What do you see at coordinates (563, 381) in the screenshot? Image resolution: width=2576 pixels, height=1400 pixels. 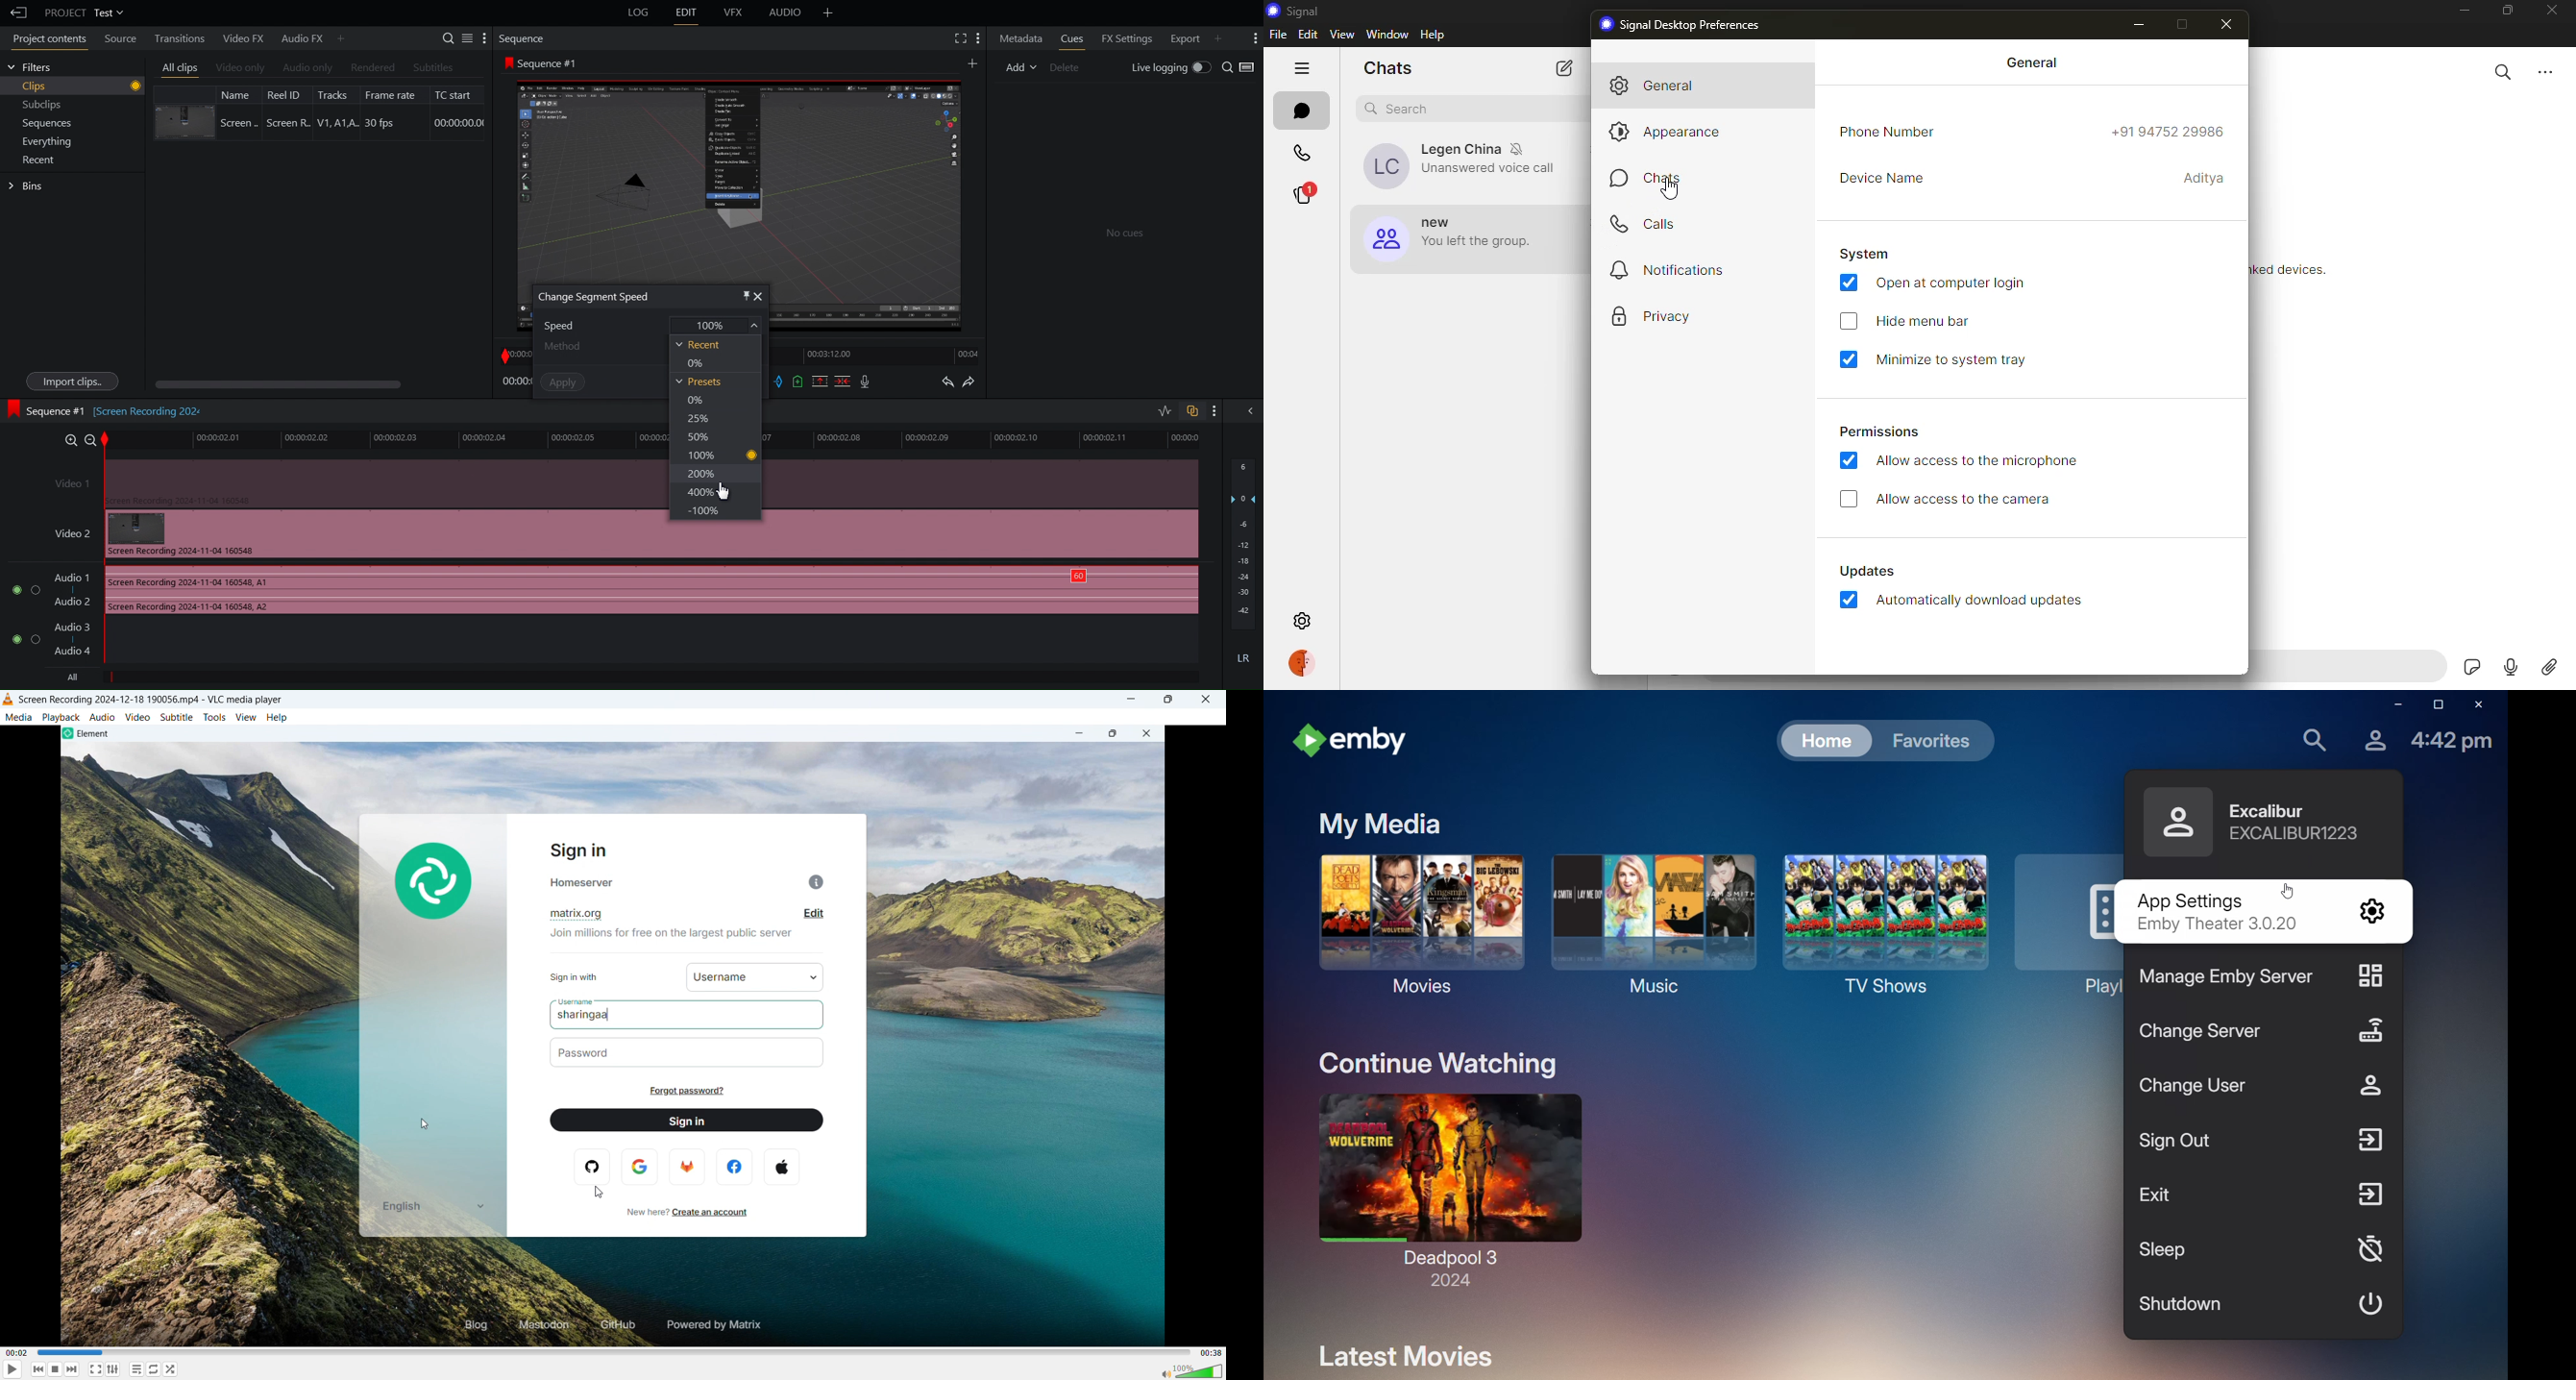 I see `Apply` at bounding box center [563, 381].